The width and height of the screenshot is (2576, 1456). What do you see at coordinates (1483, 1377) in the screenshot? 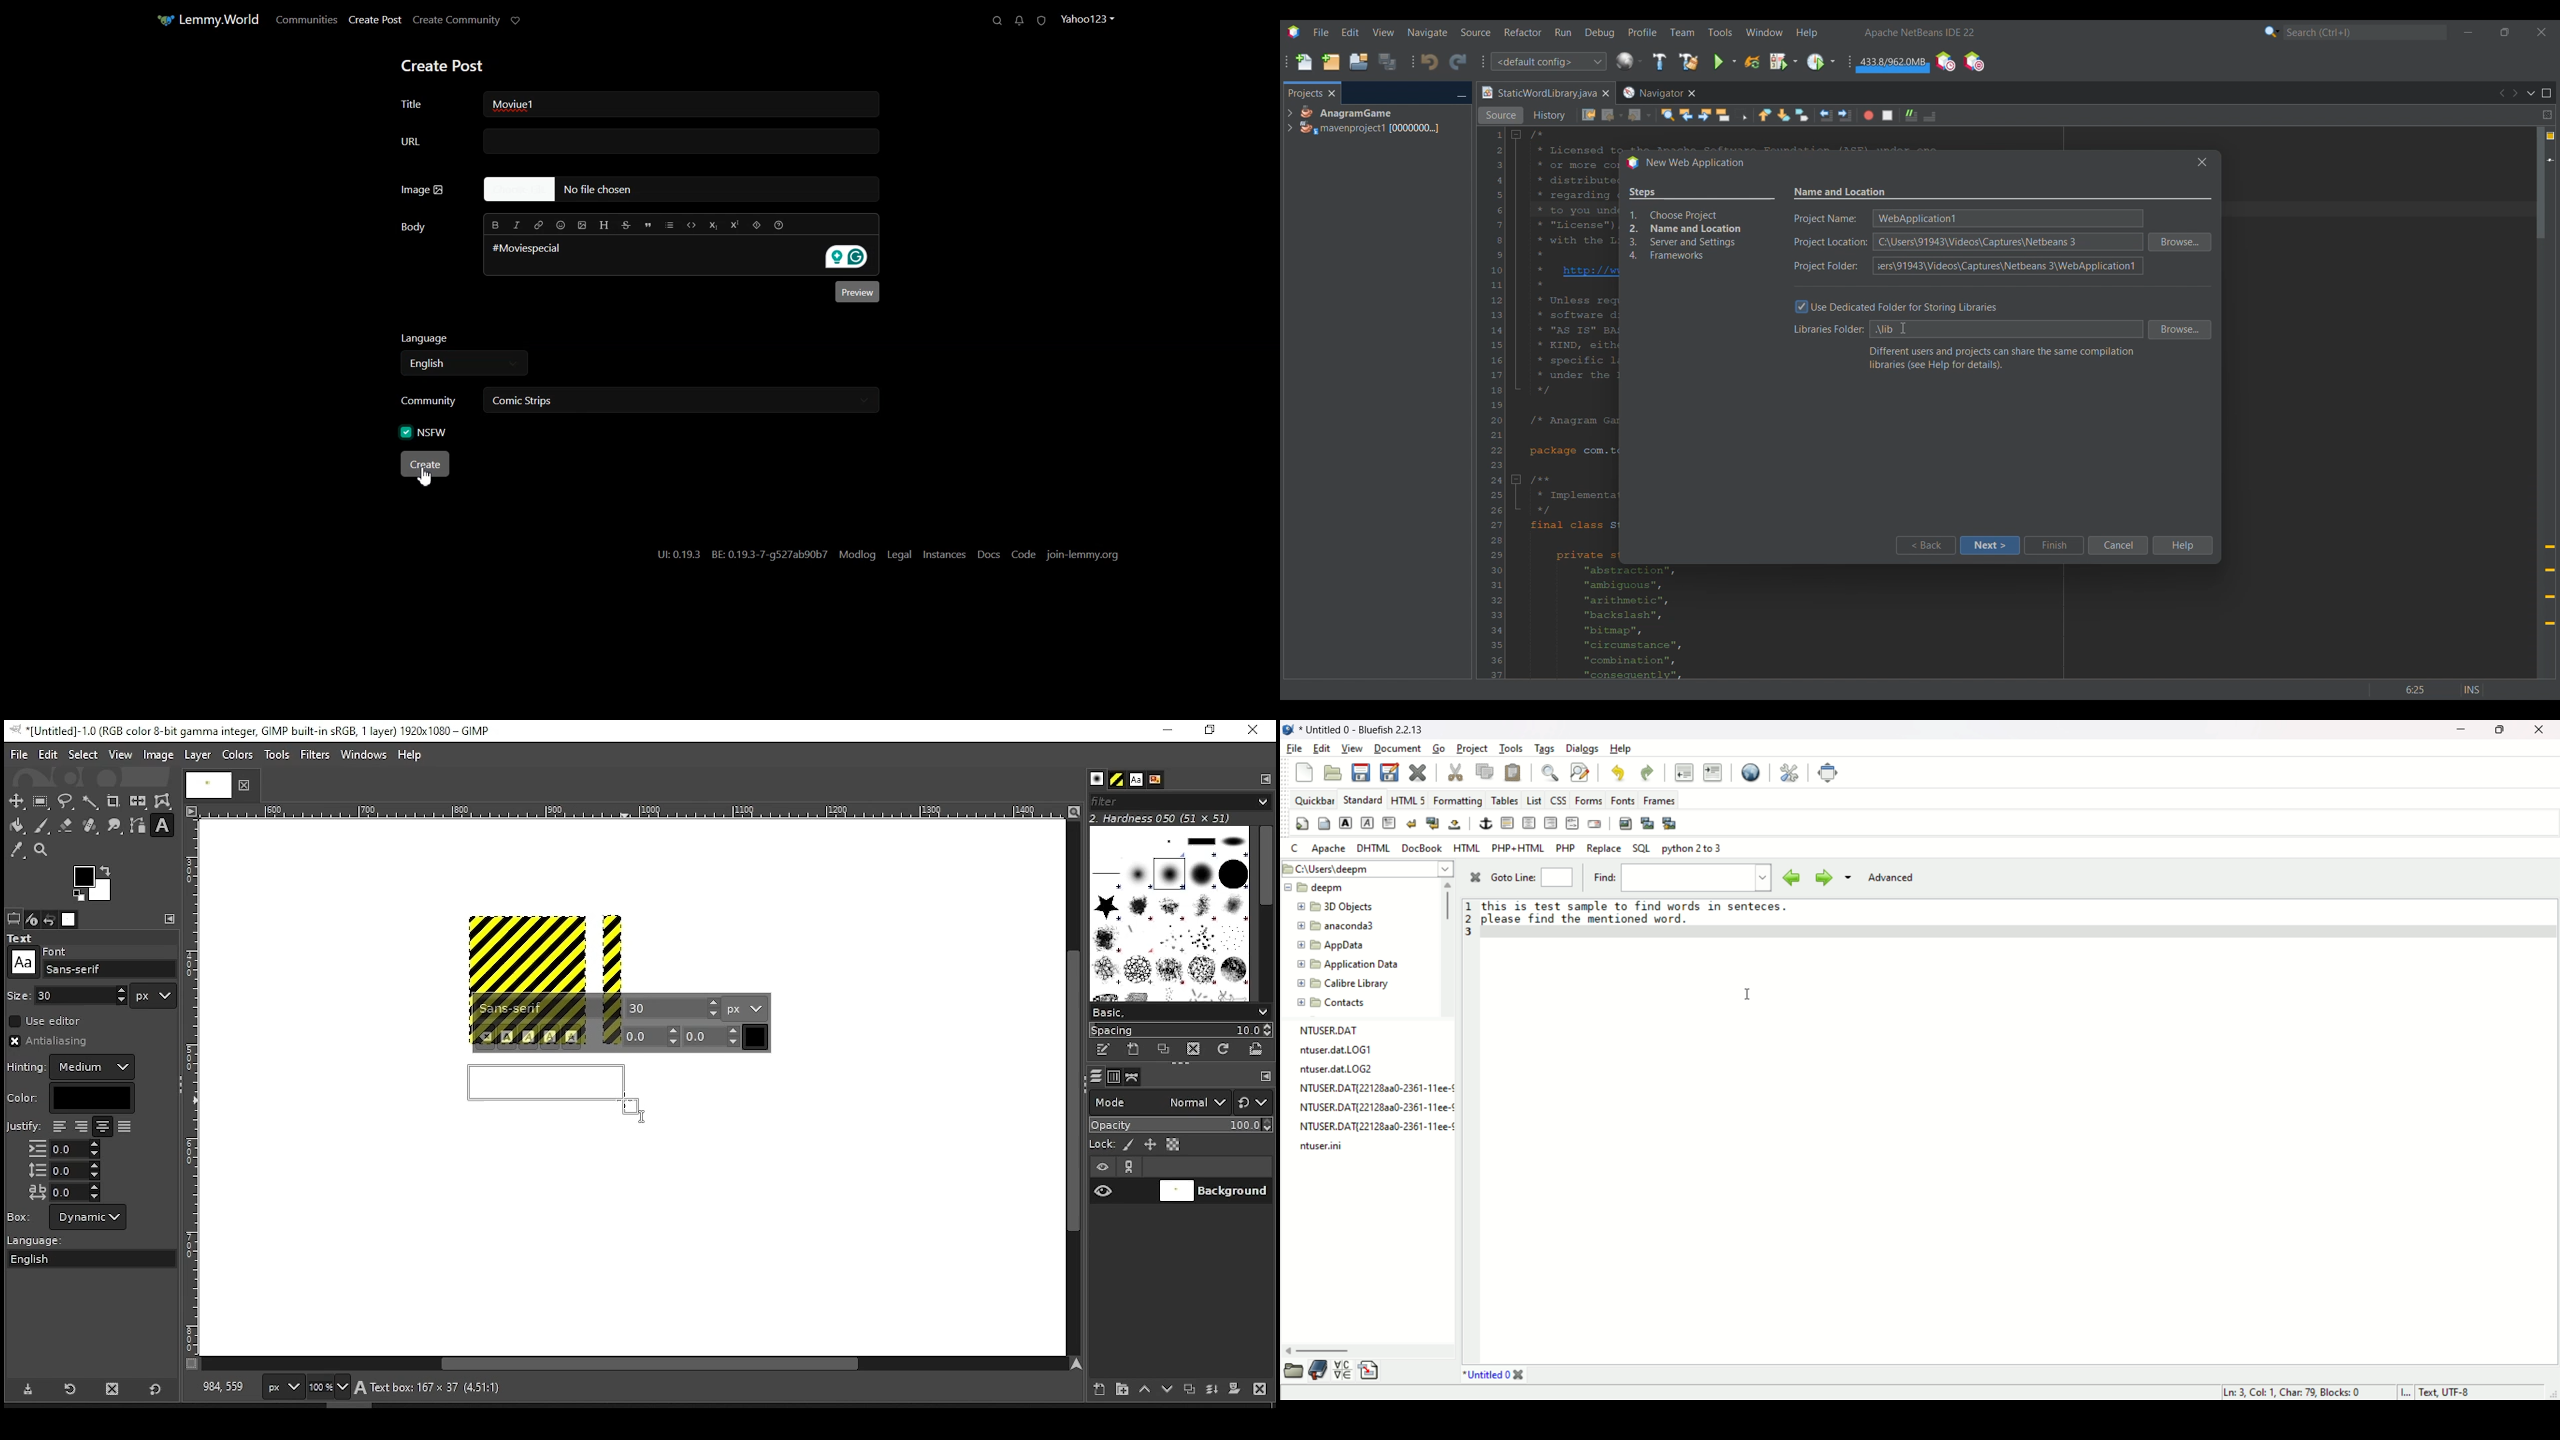
I see `current tab` at bounding box center [1483, 1377].